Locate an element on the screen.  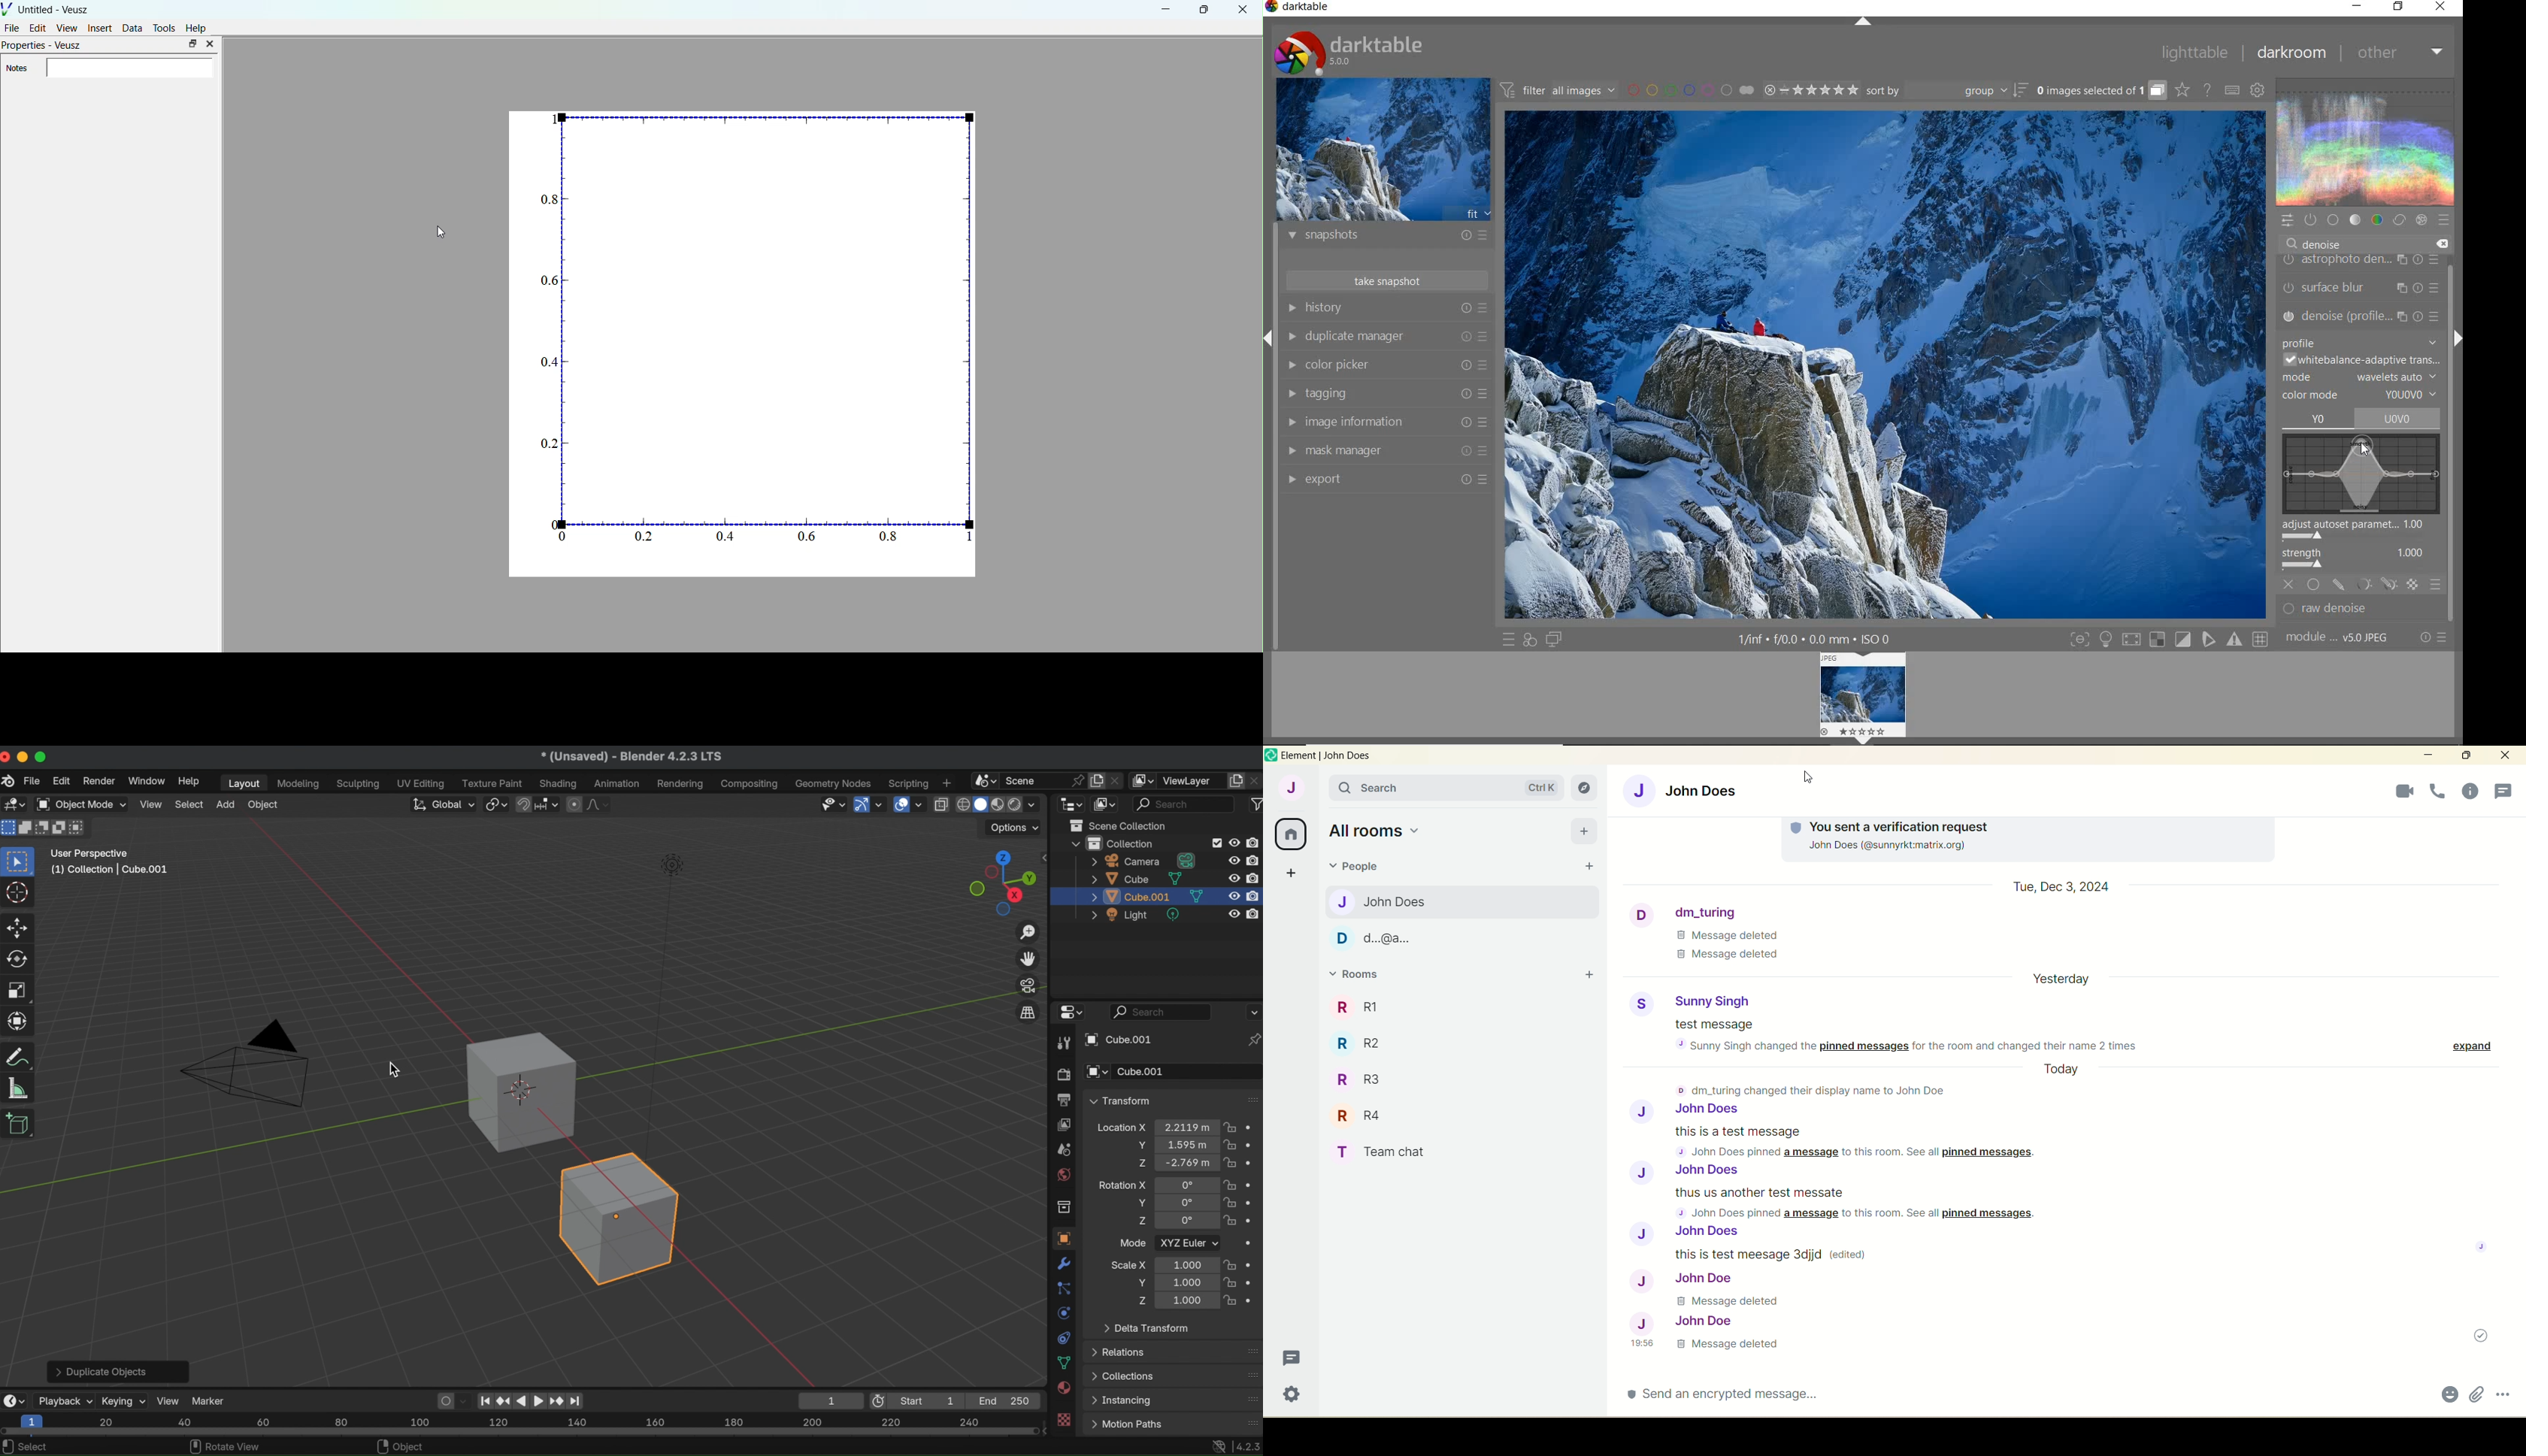
scene collection is located at coordinates (1122, 825).